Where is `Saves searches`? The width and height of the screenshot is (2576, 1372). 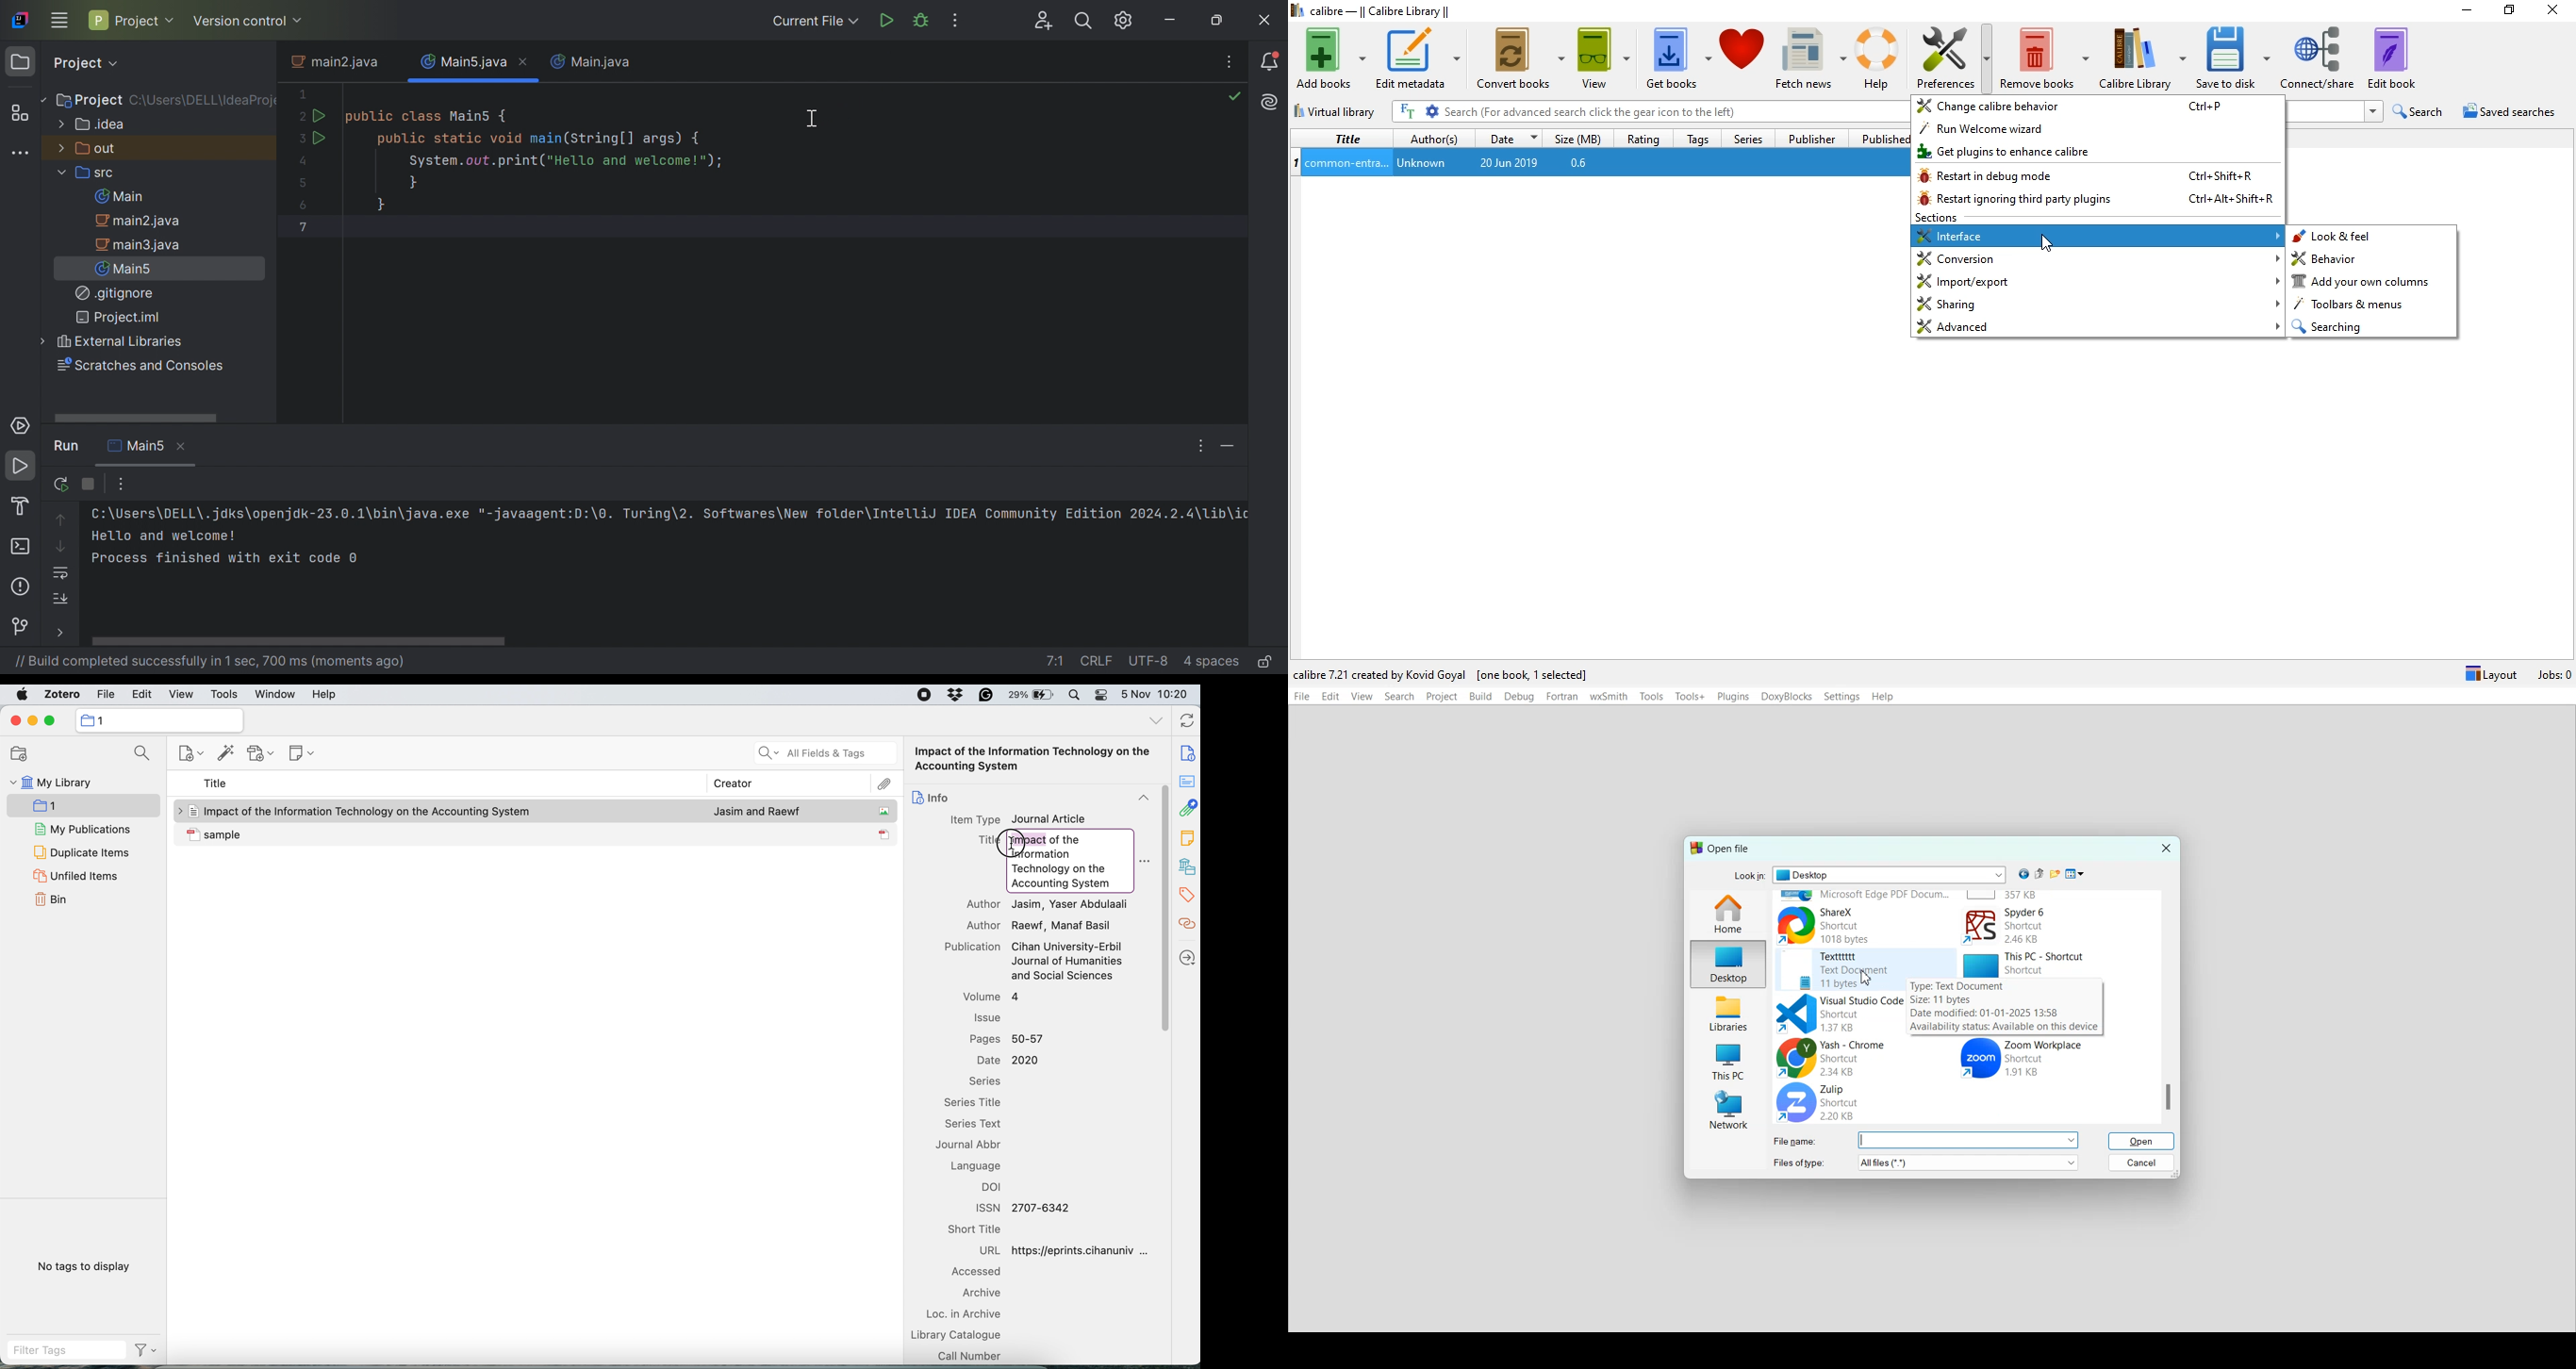 Saves searches is located at coordinates (2512, 113).